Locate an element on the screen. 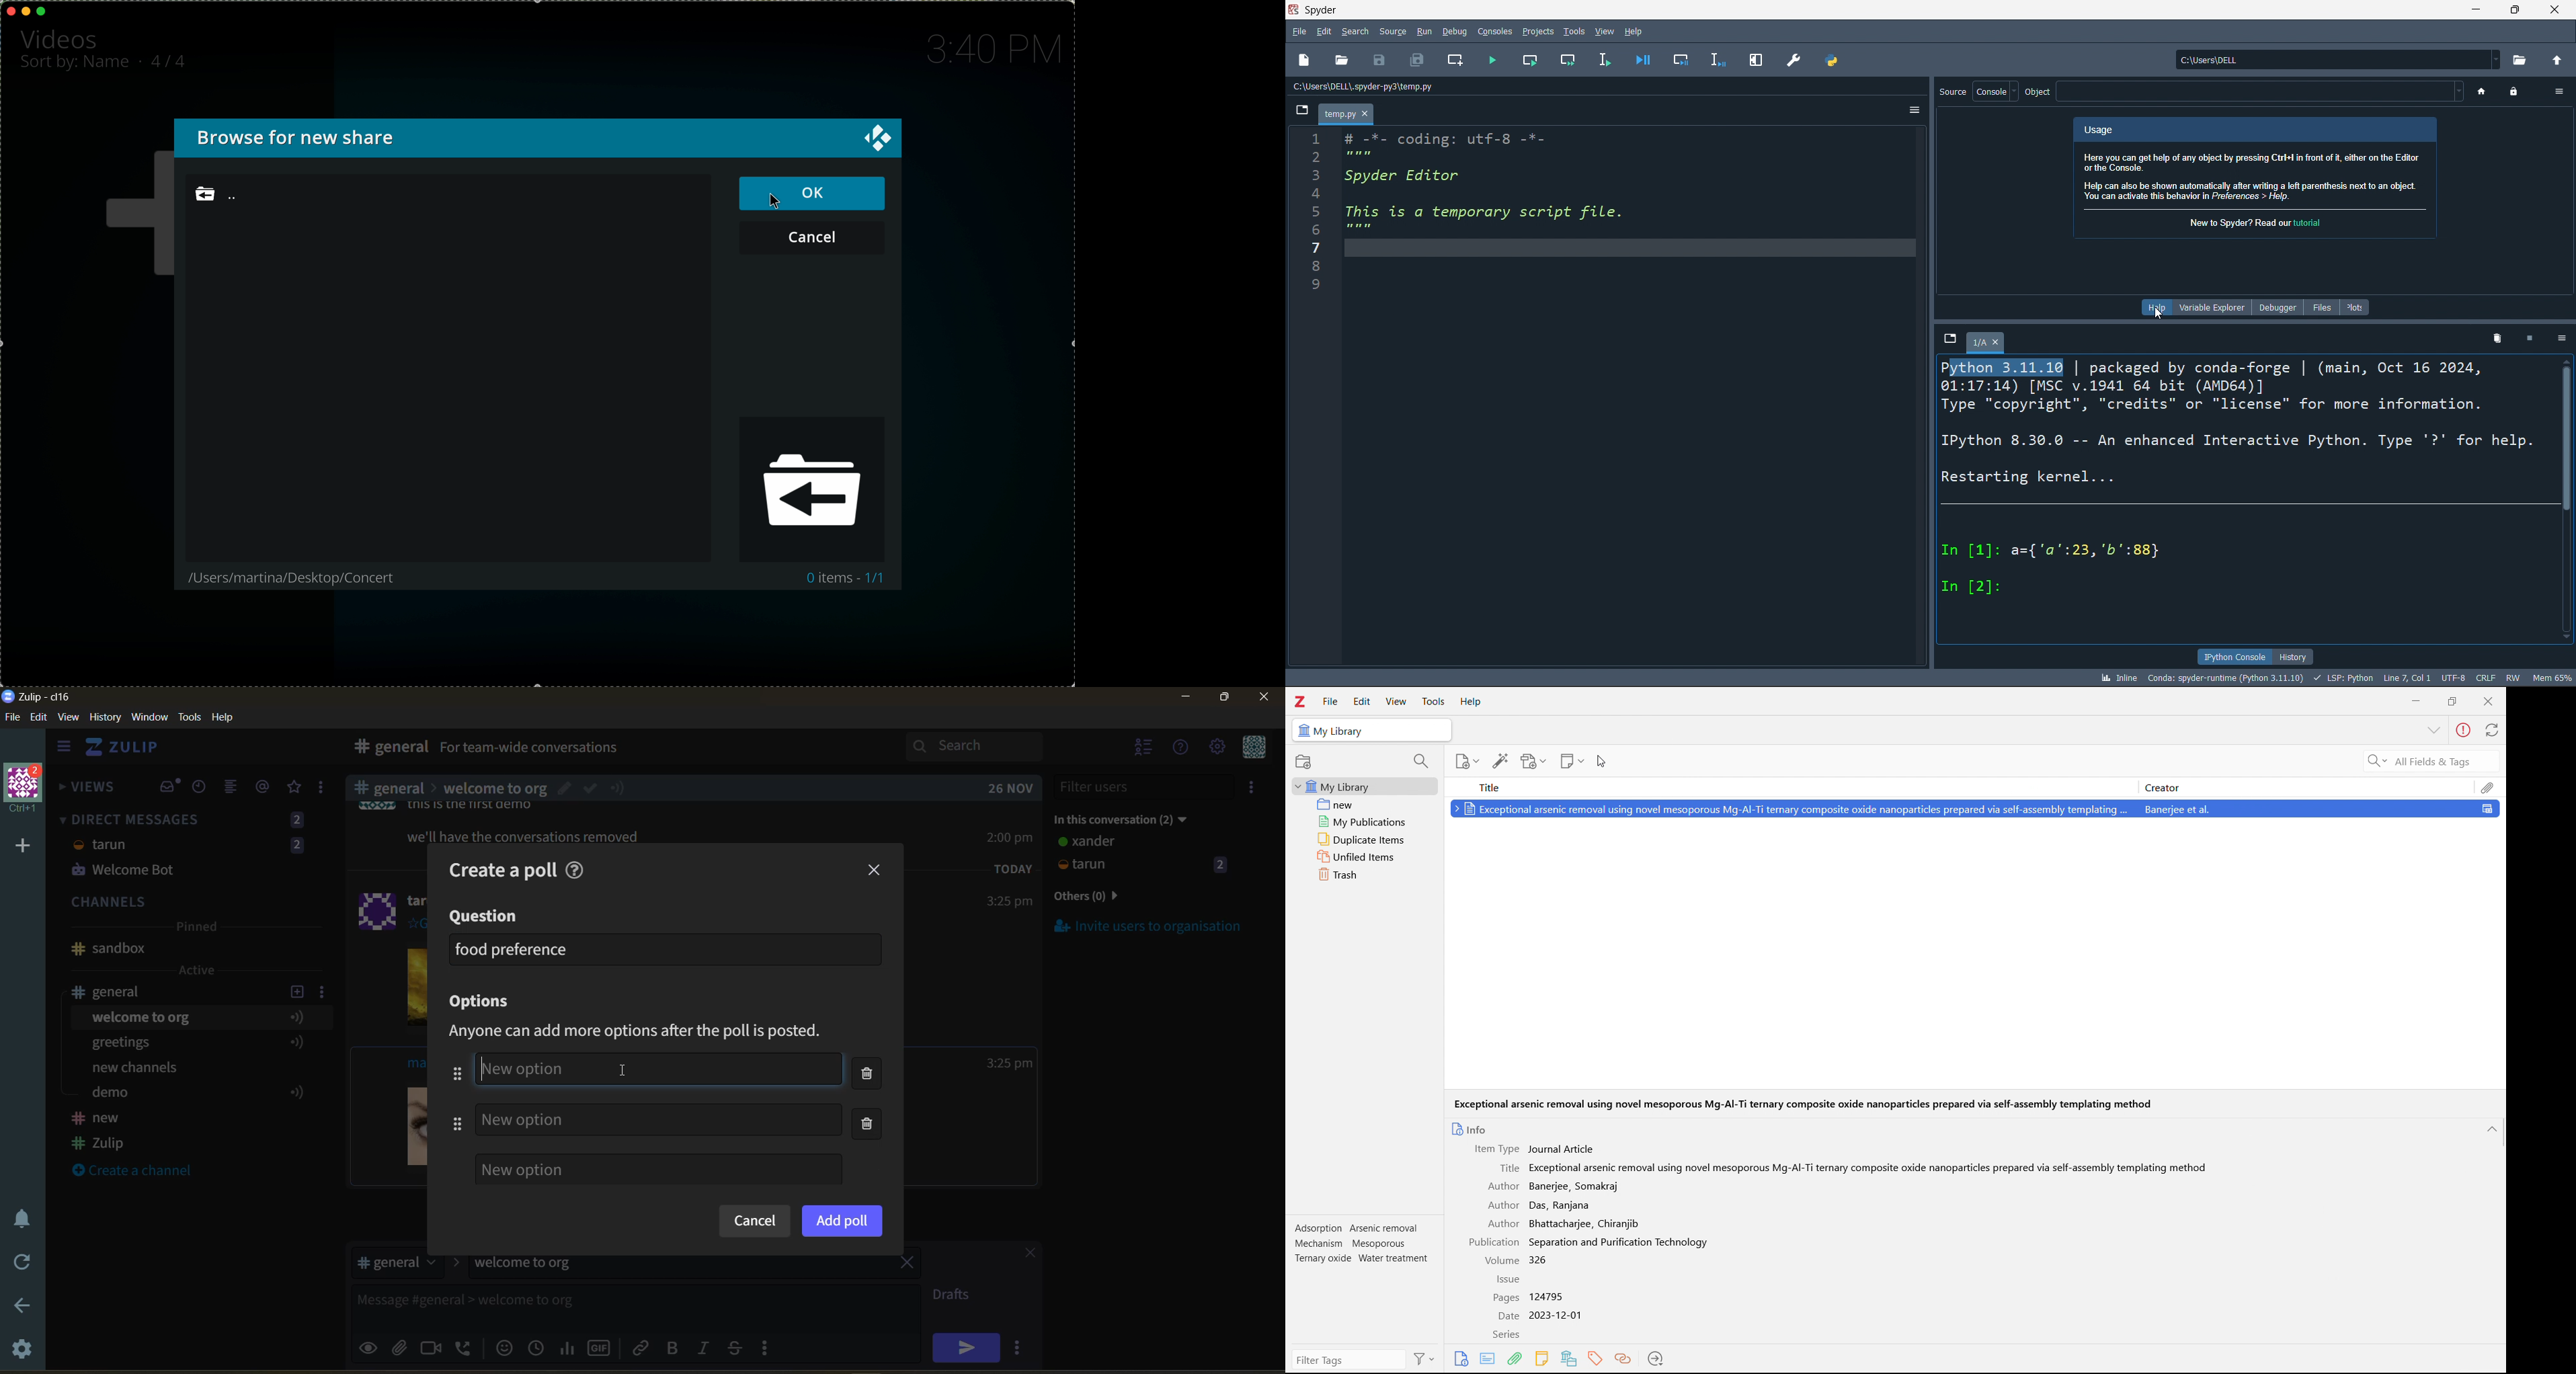 The height and width of the screenshot is (1400, 2576). add notes is located at coordinates (1573, 761).